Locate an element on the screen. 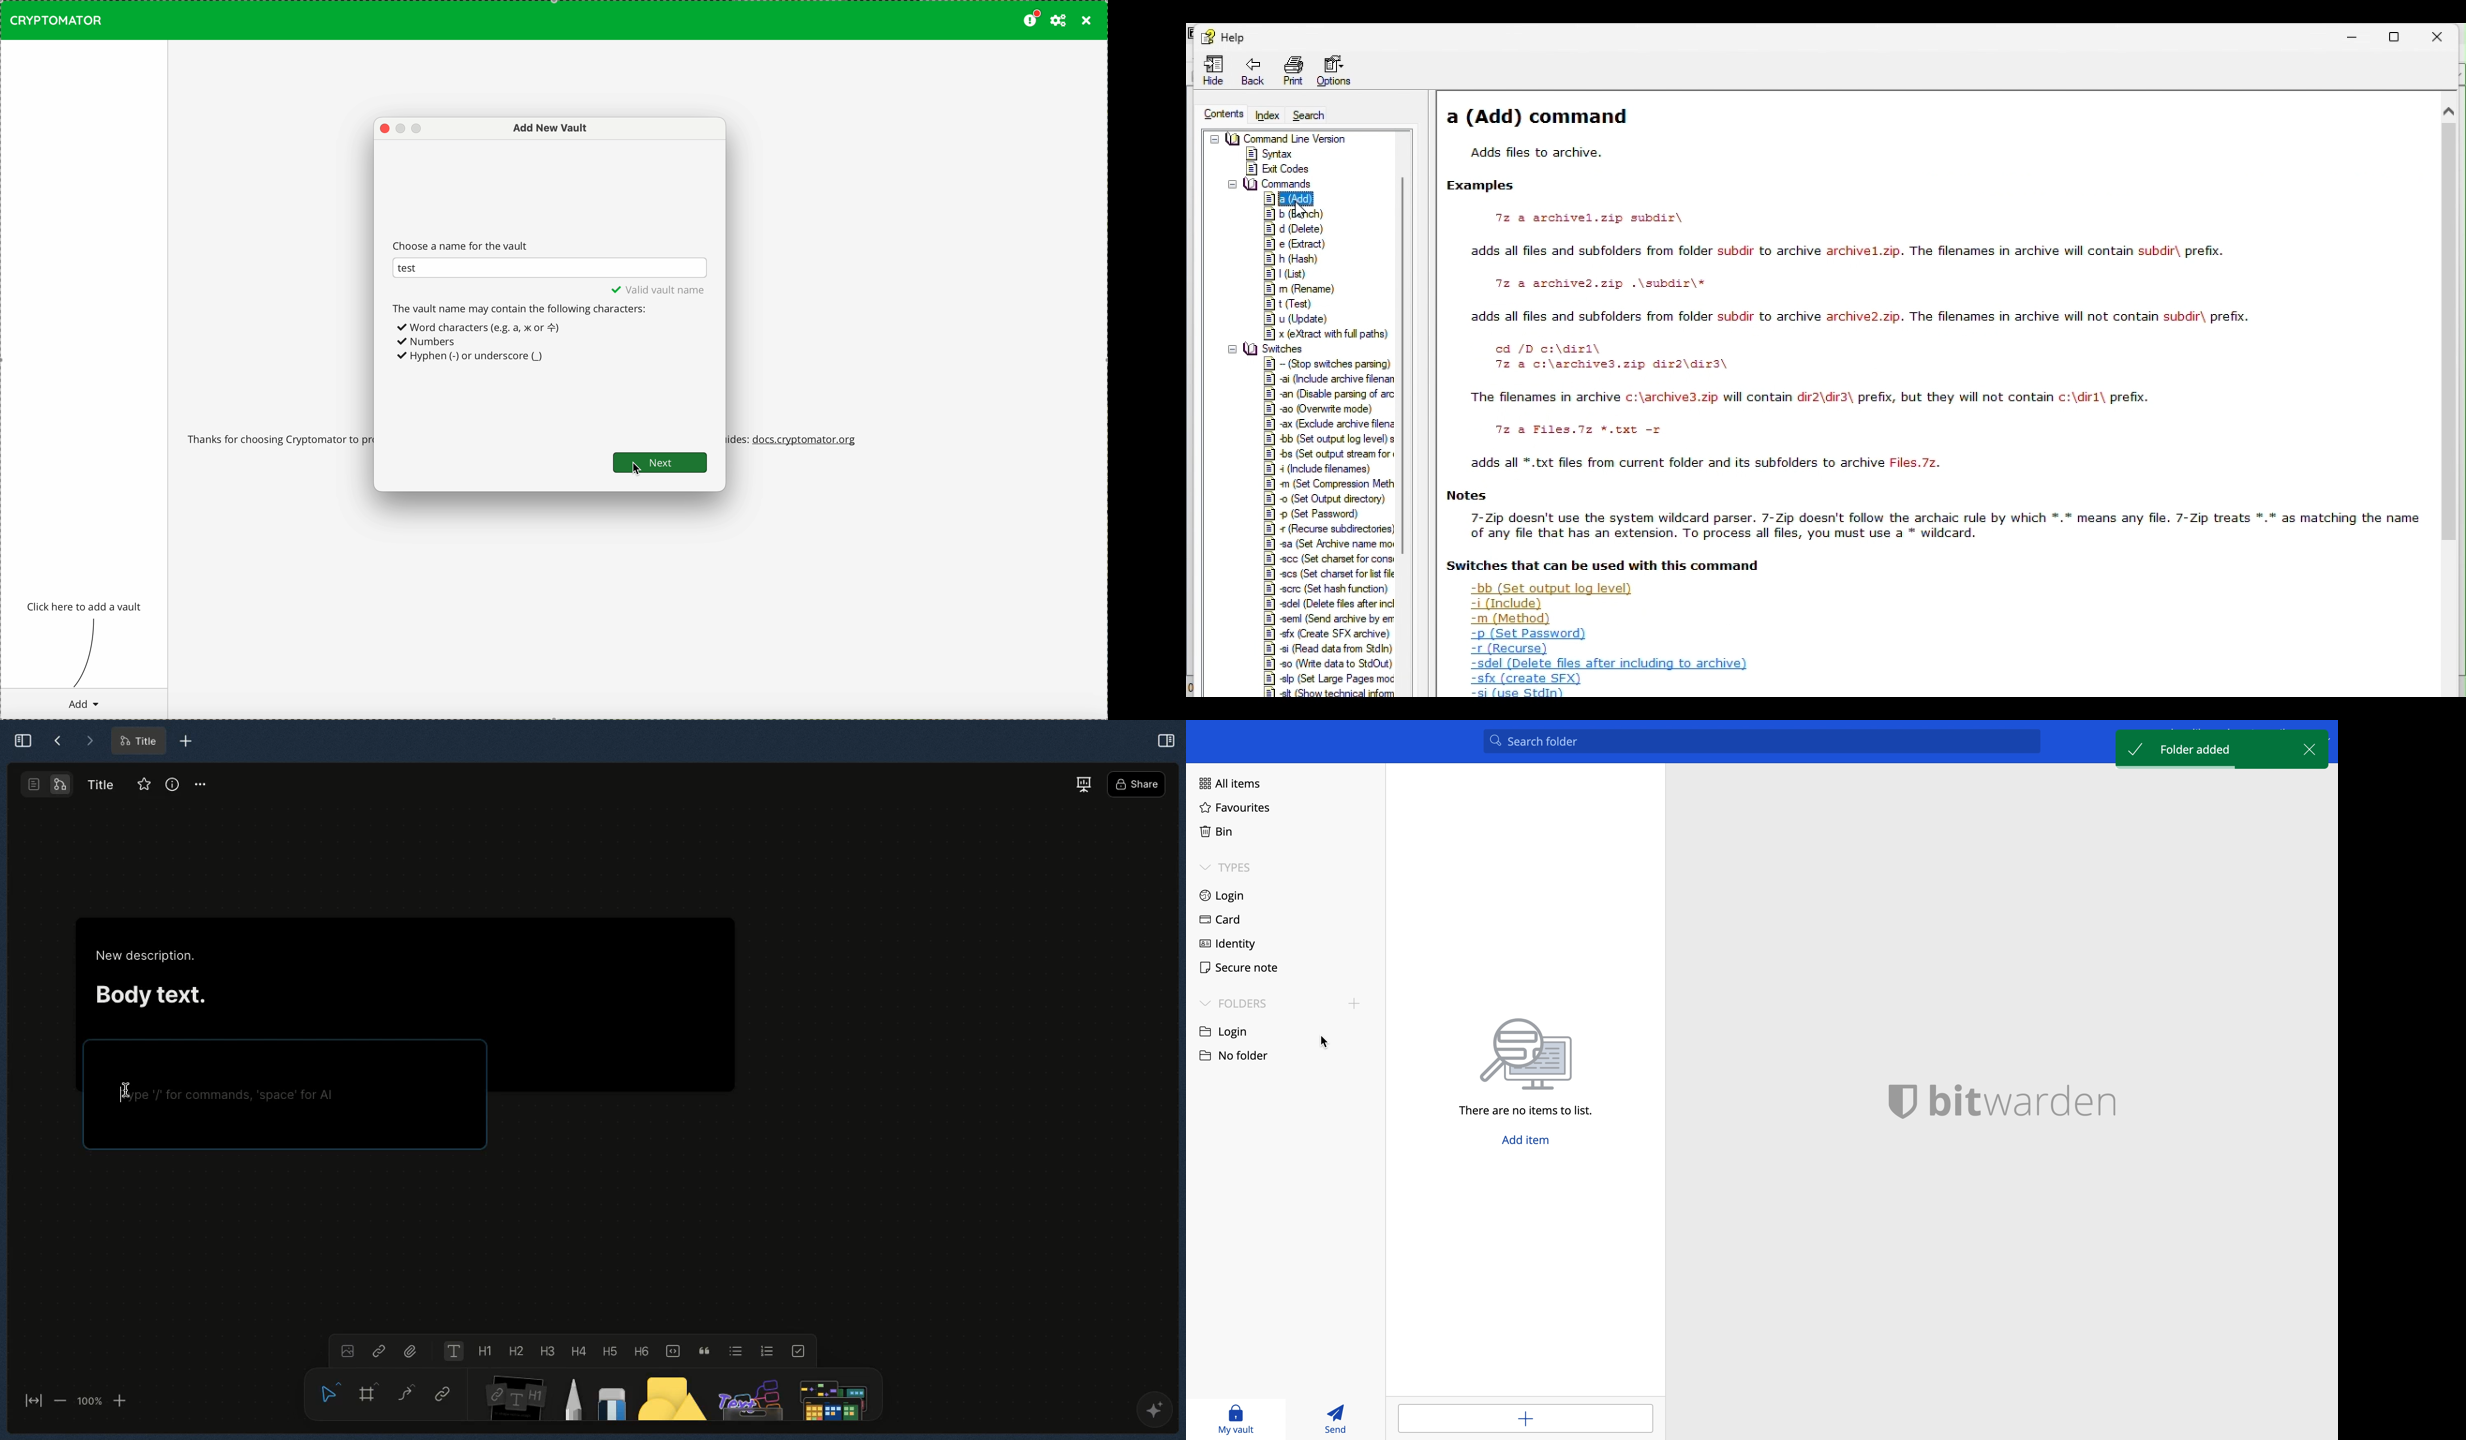 The width and height of the screenshot is (2492, 1456). Heading 4 is located at coordinates (577, 1351).